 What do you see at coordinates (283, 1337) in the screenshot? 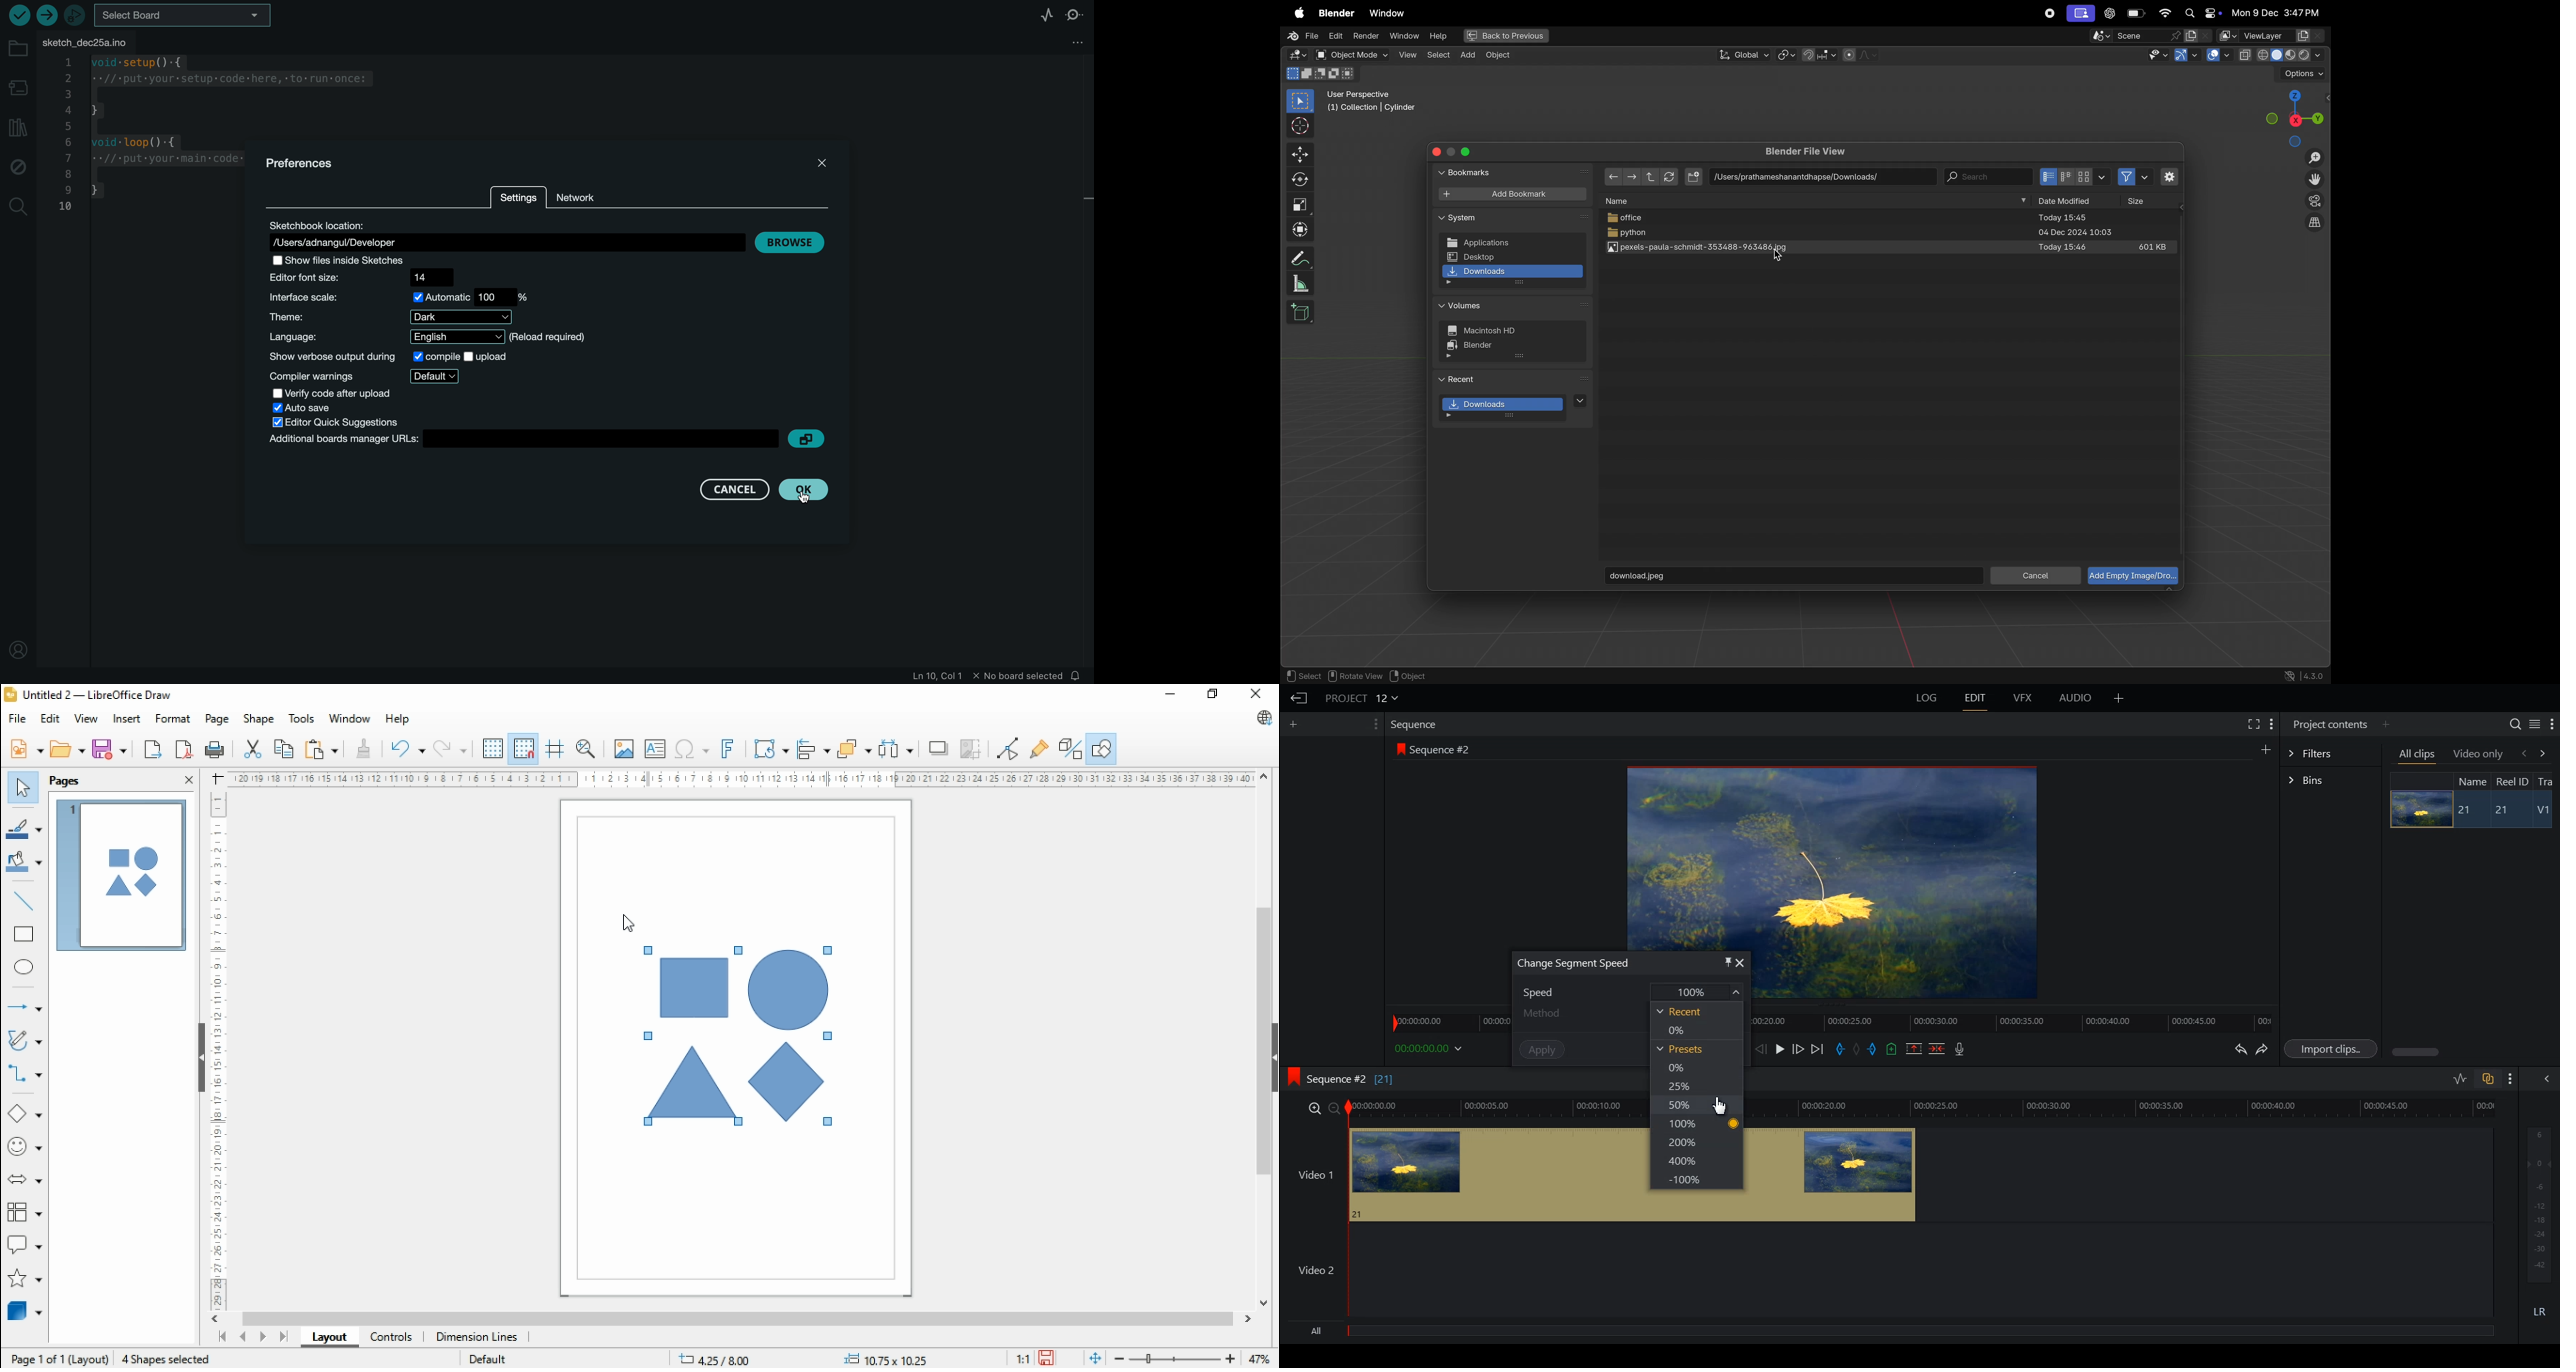
I see `last page` at bounding box center [283, 1337].